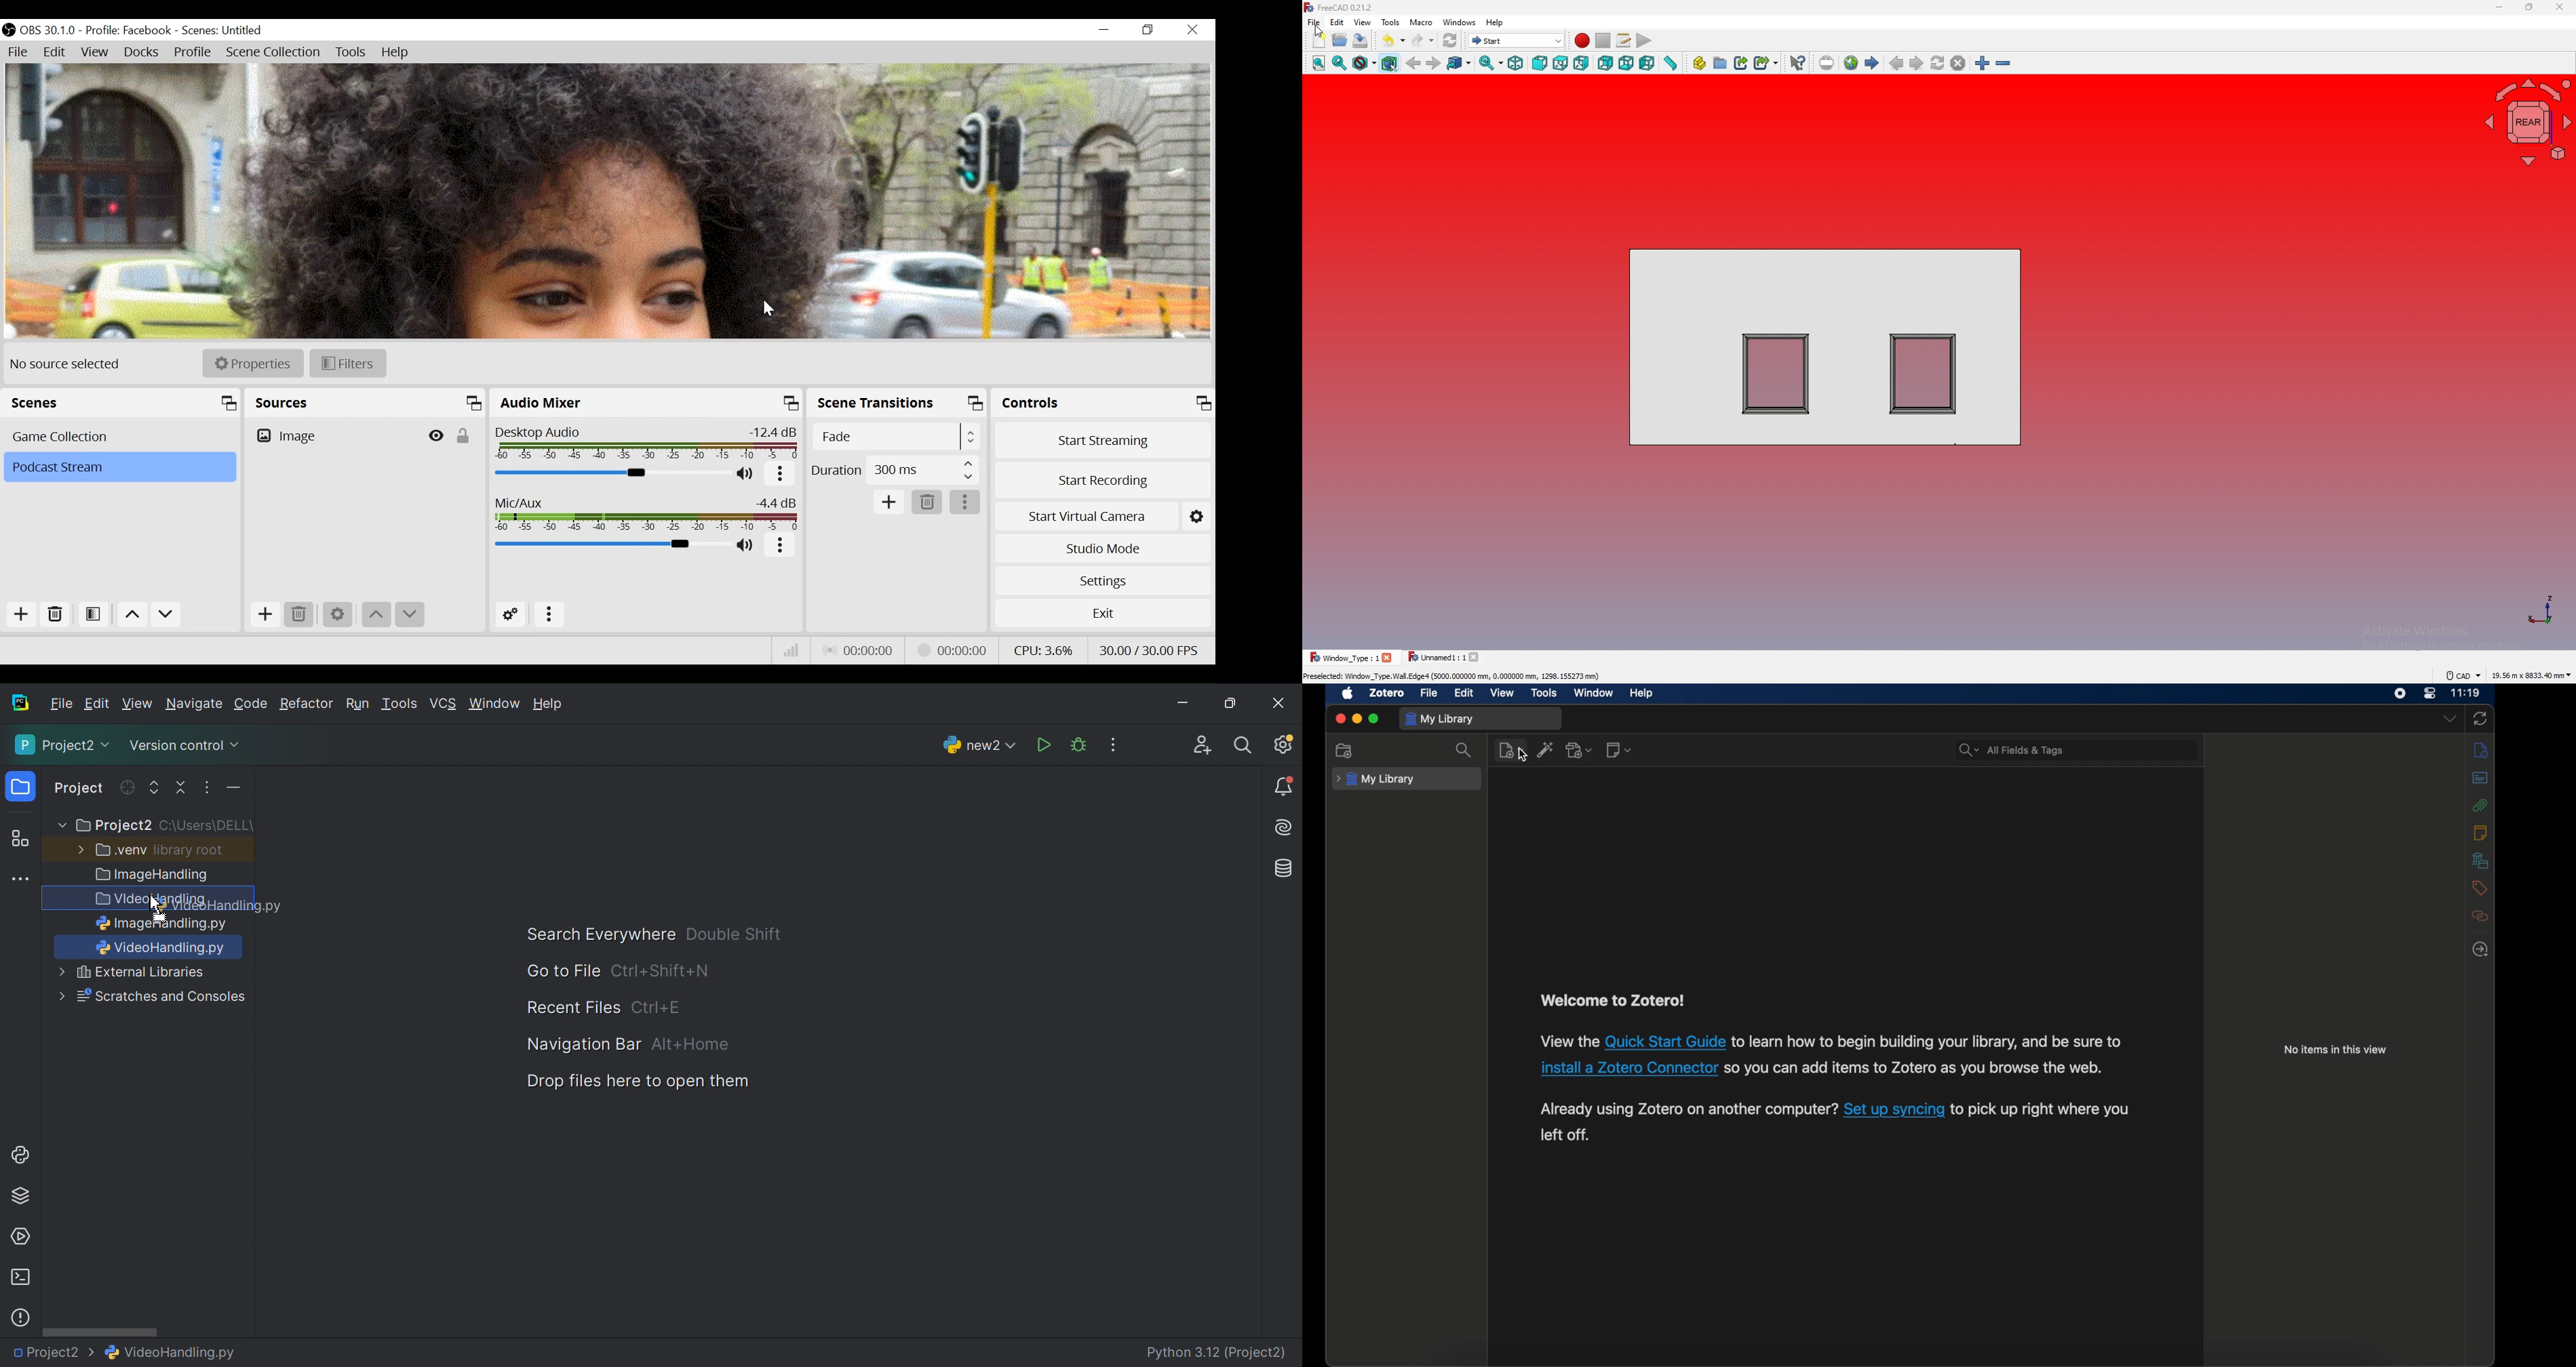  Describe the element at coordinates (890, 501) in the screenshot. I see `Add ` at that location.